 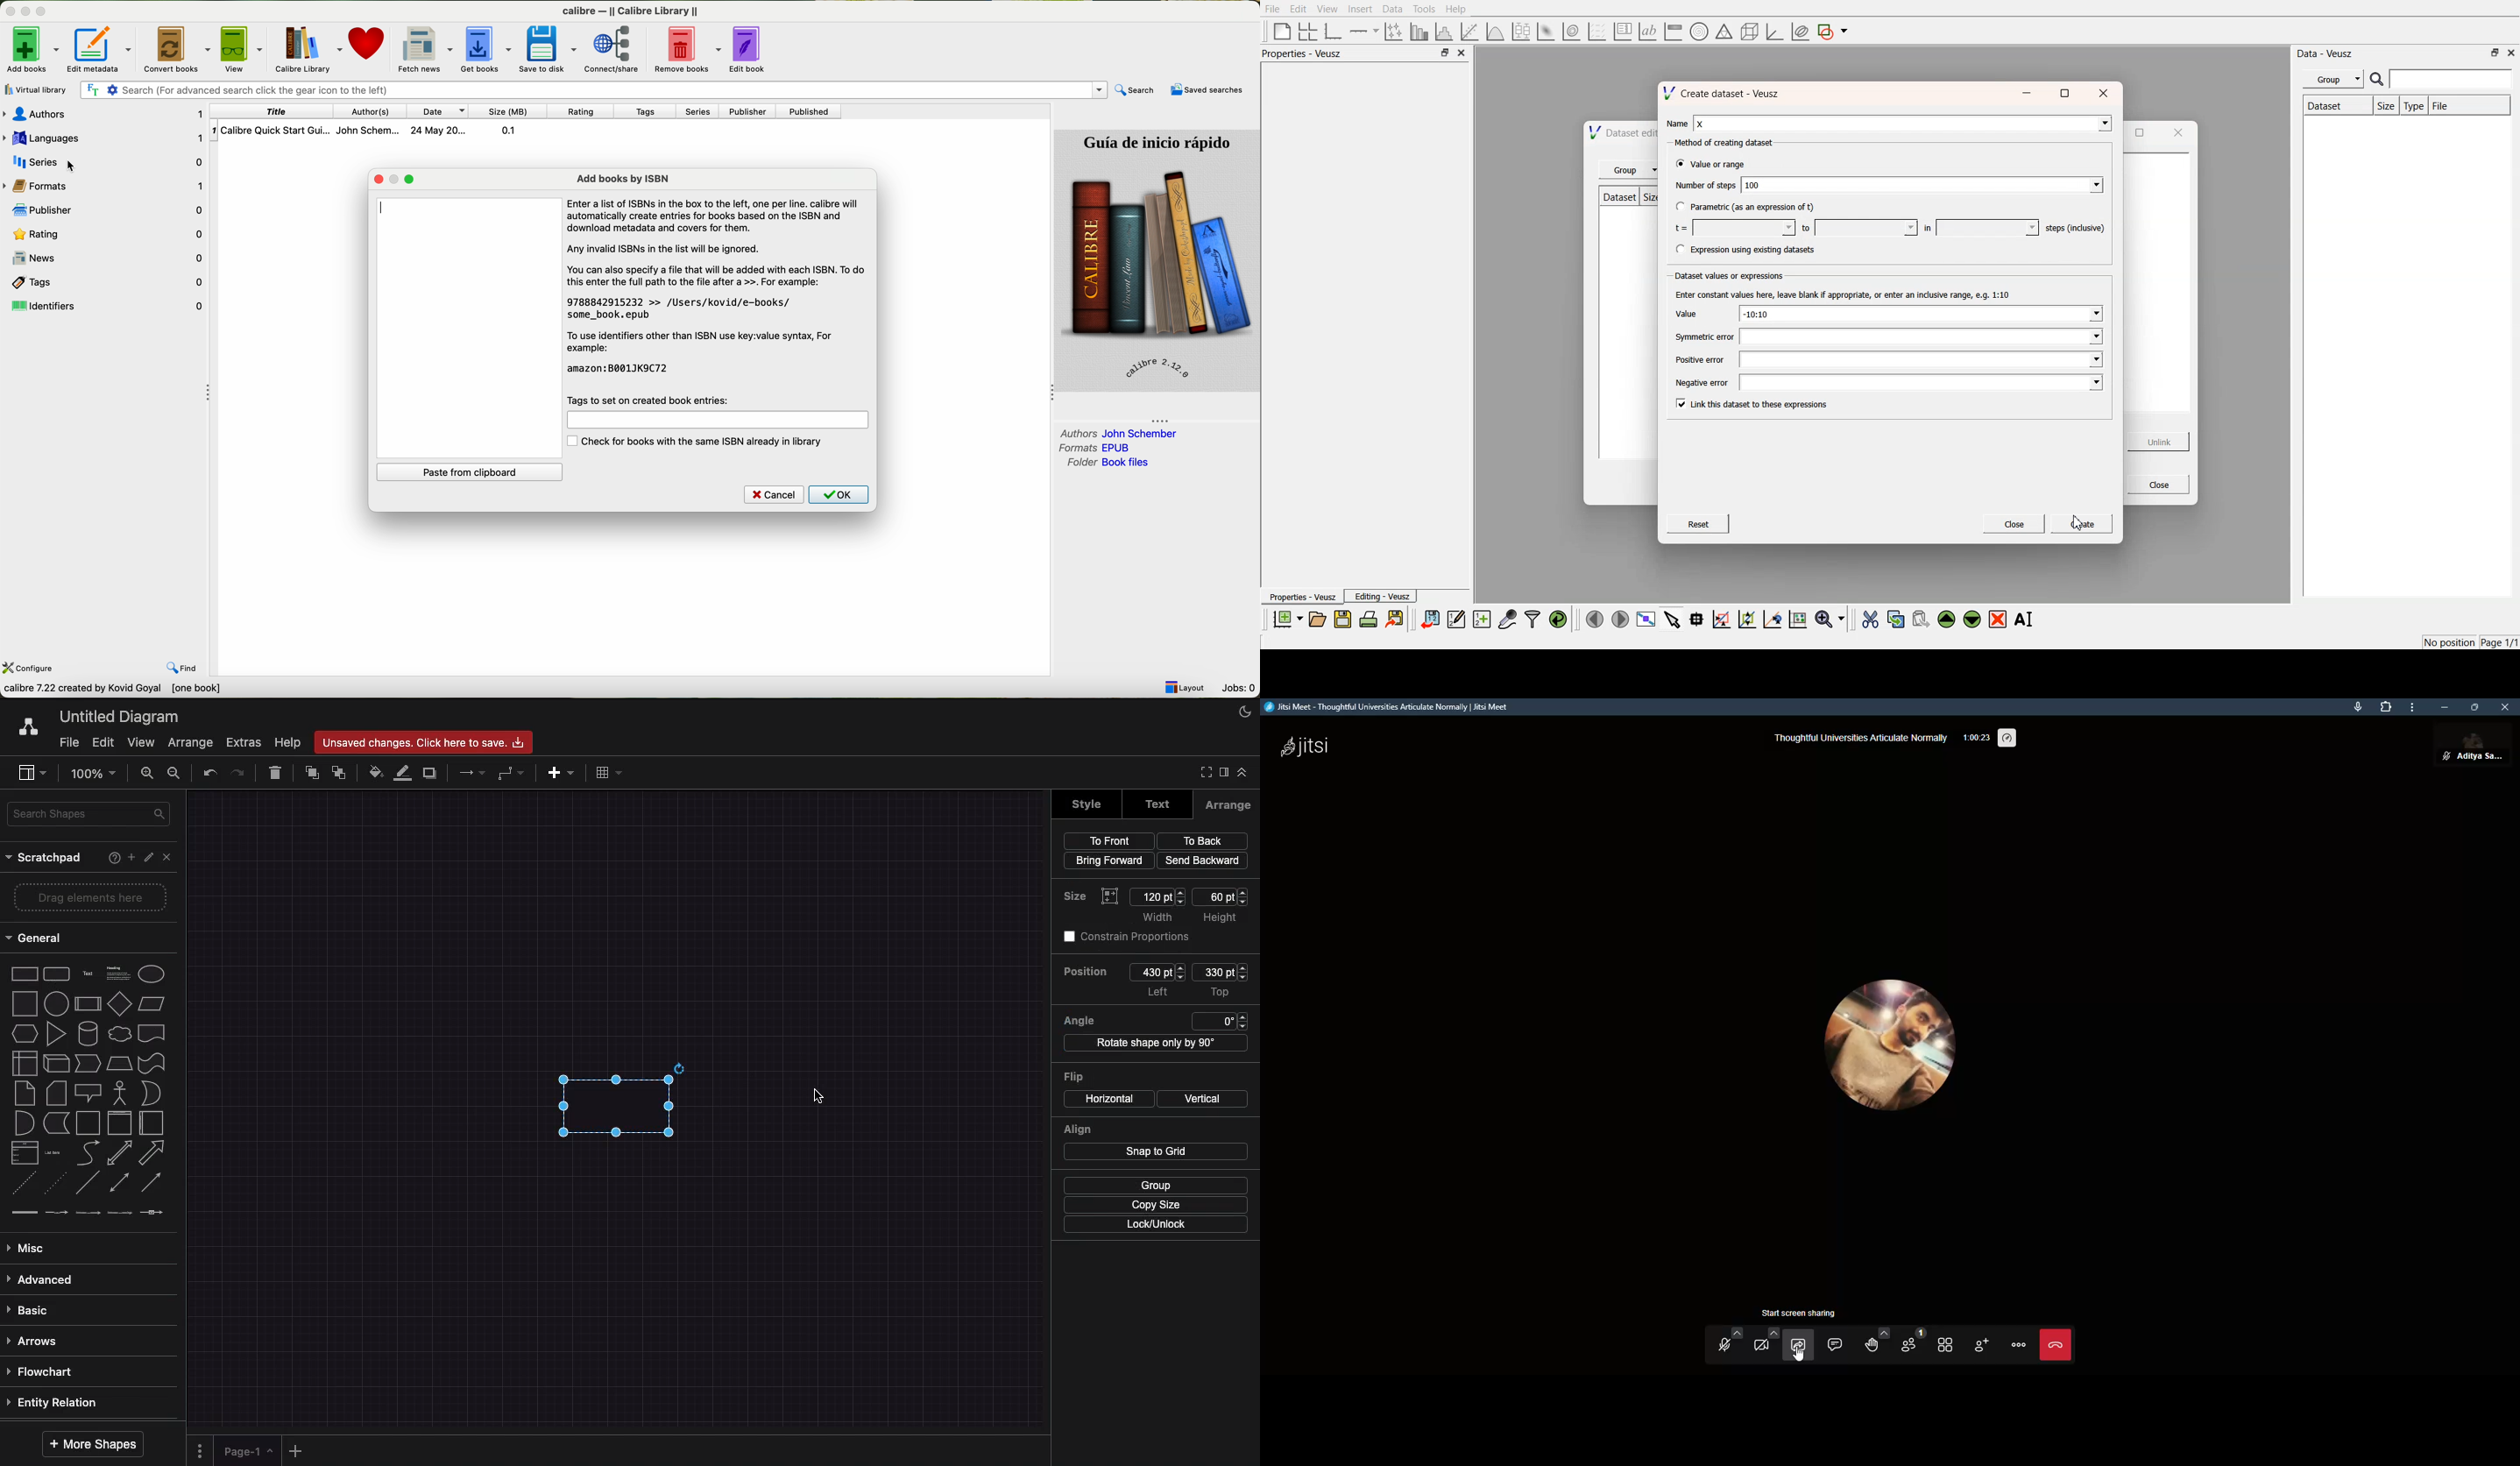 What do you see at coordinates (644, 113) in the screenshot?
I see `tags` at bounding box center [644, 113].